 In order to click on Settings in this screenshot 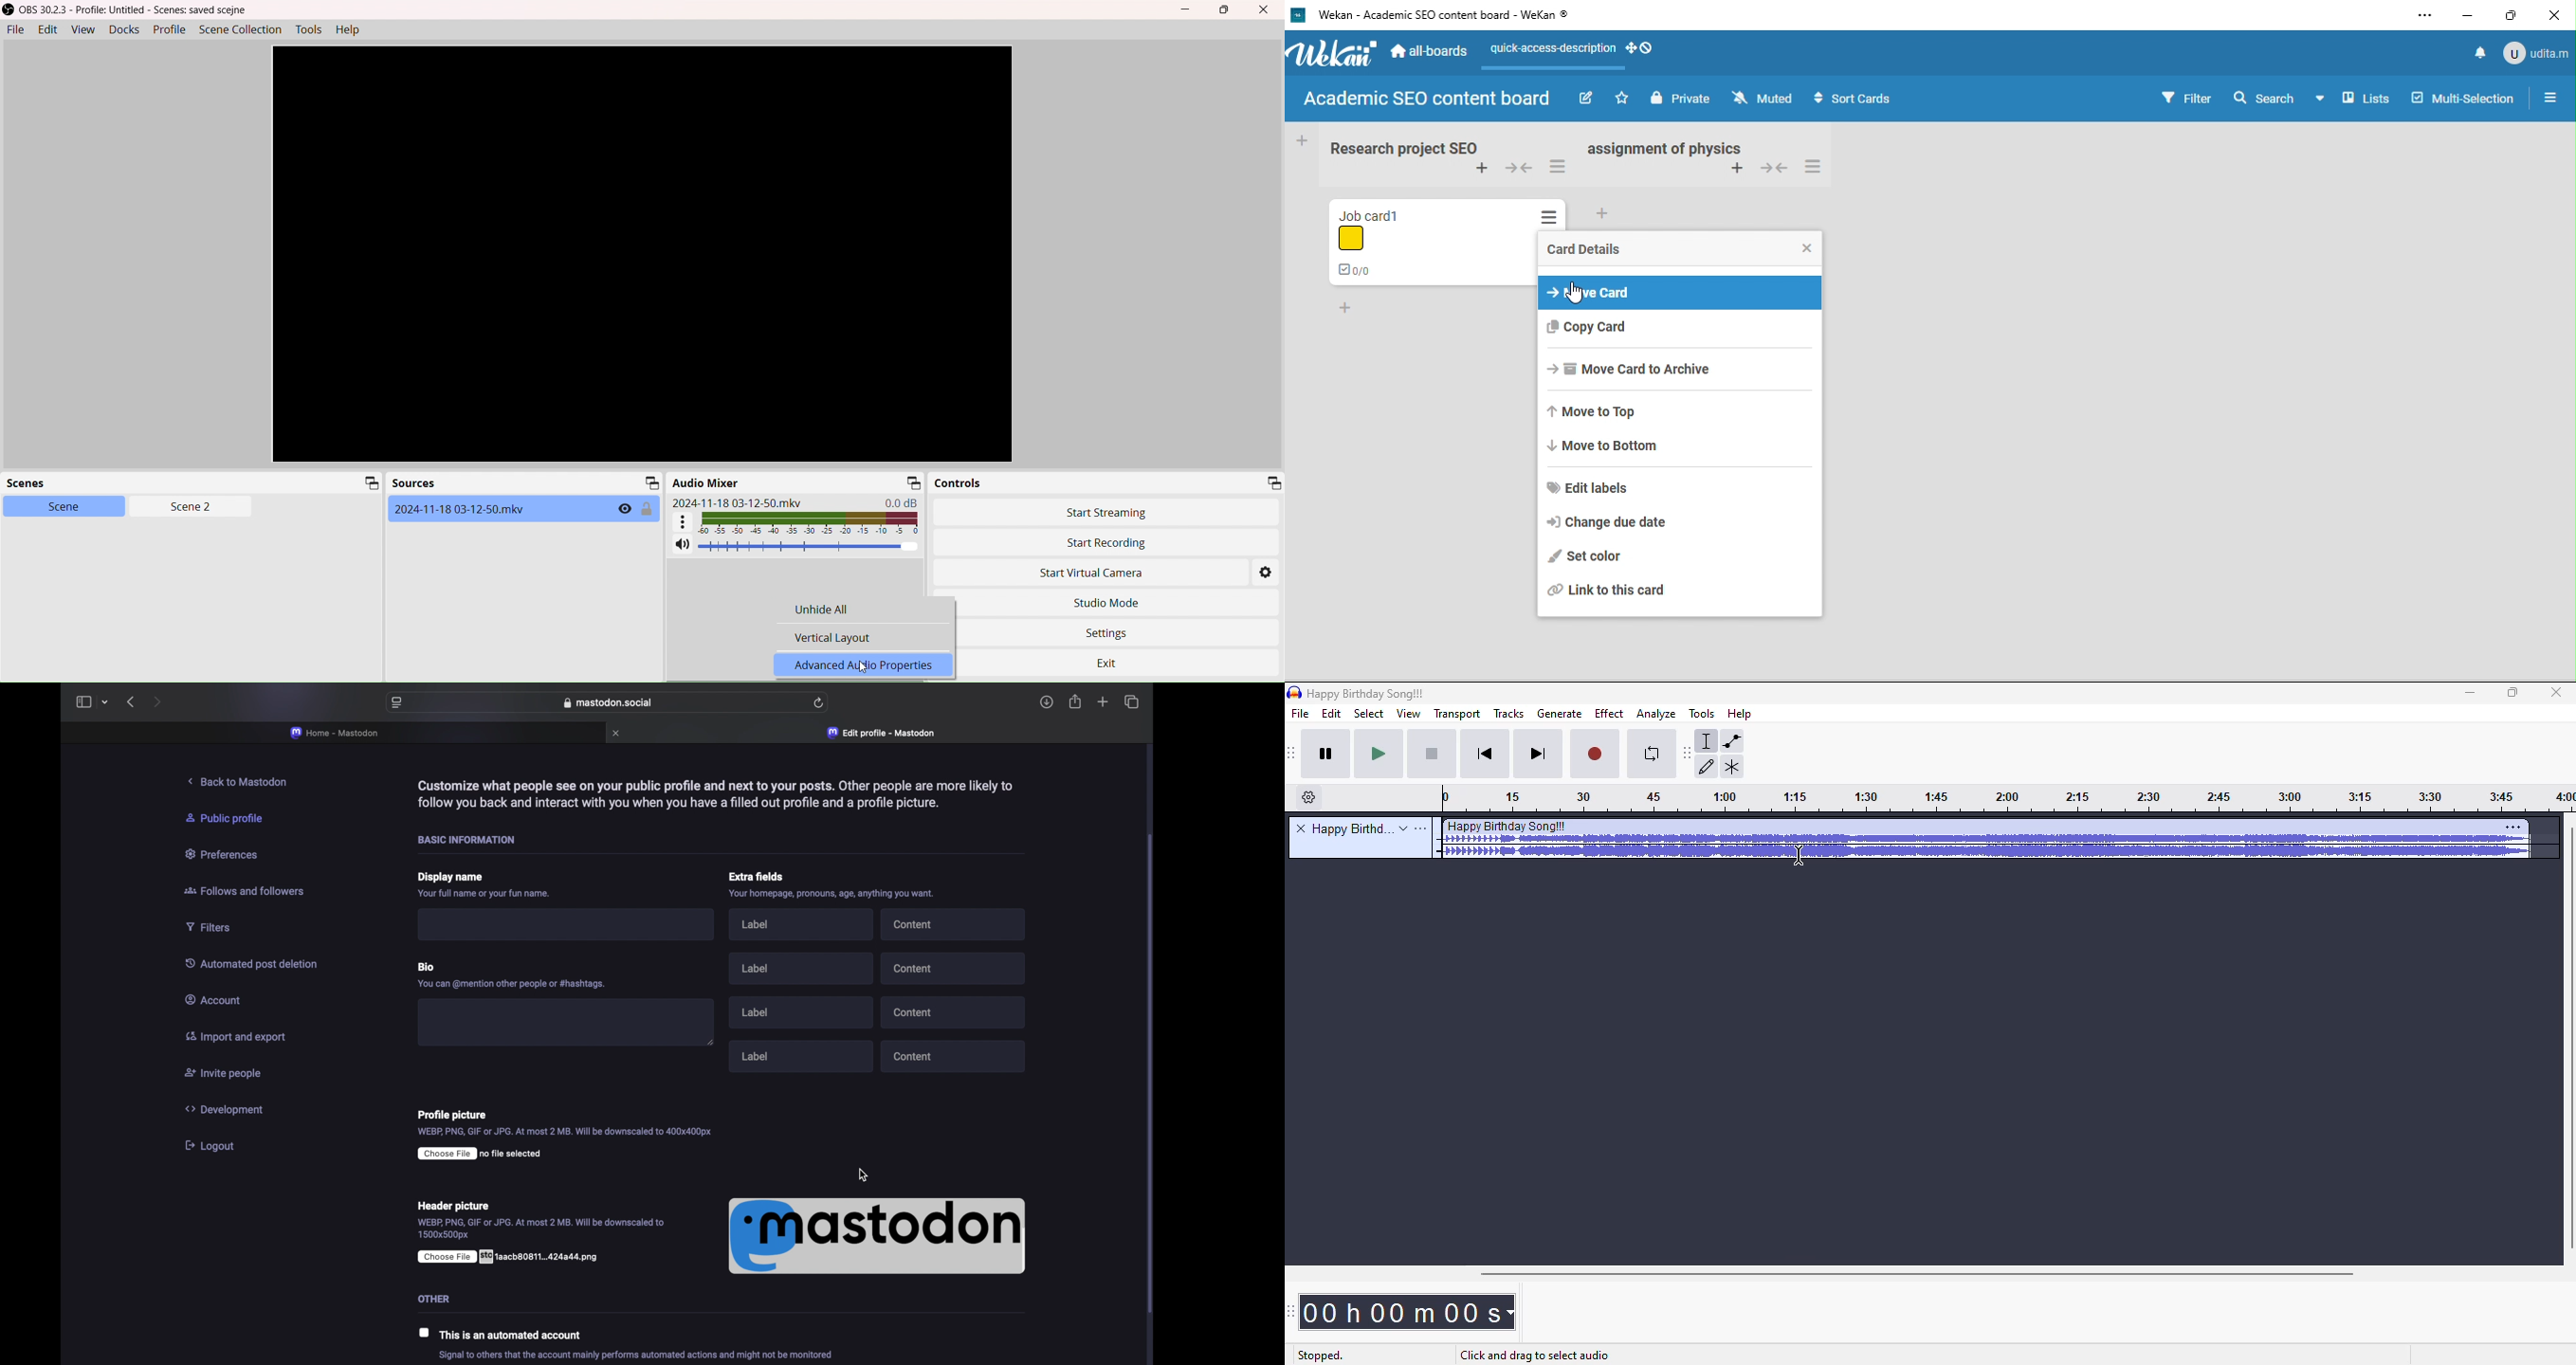, I will do `click(1115, 630)`.